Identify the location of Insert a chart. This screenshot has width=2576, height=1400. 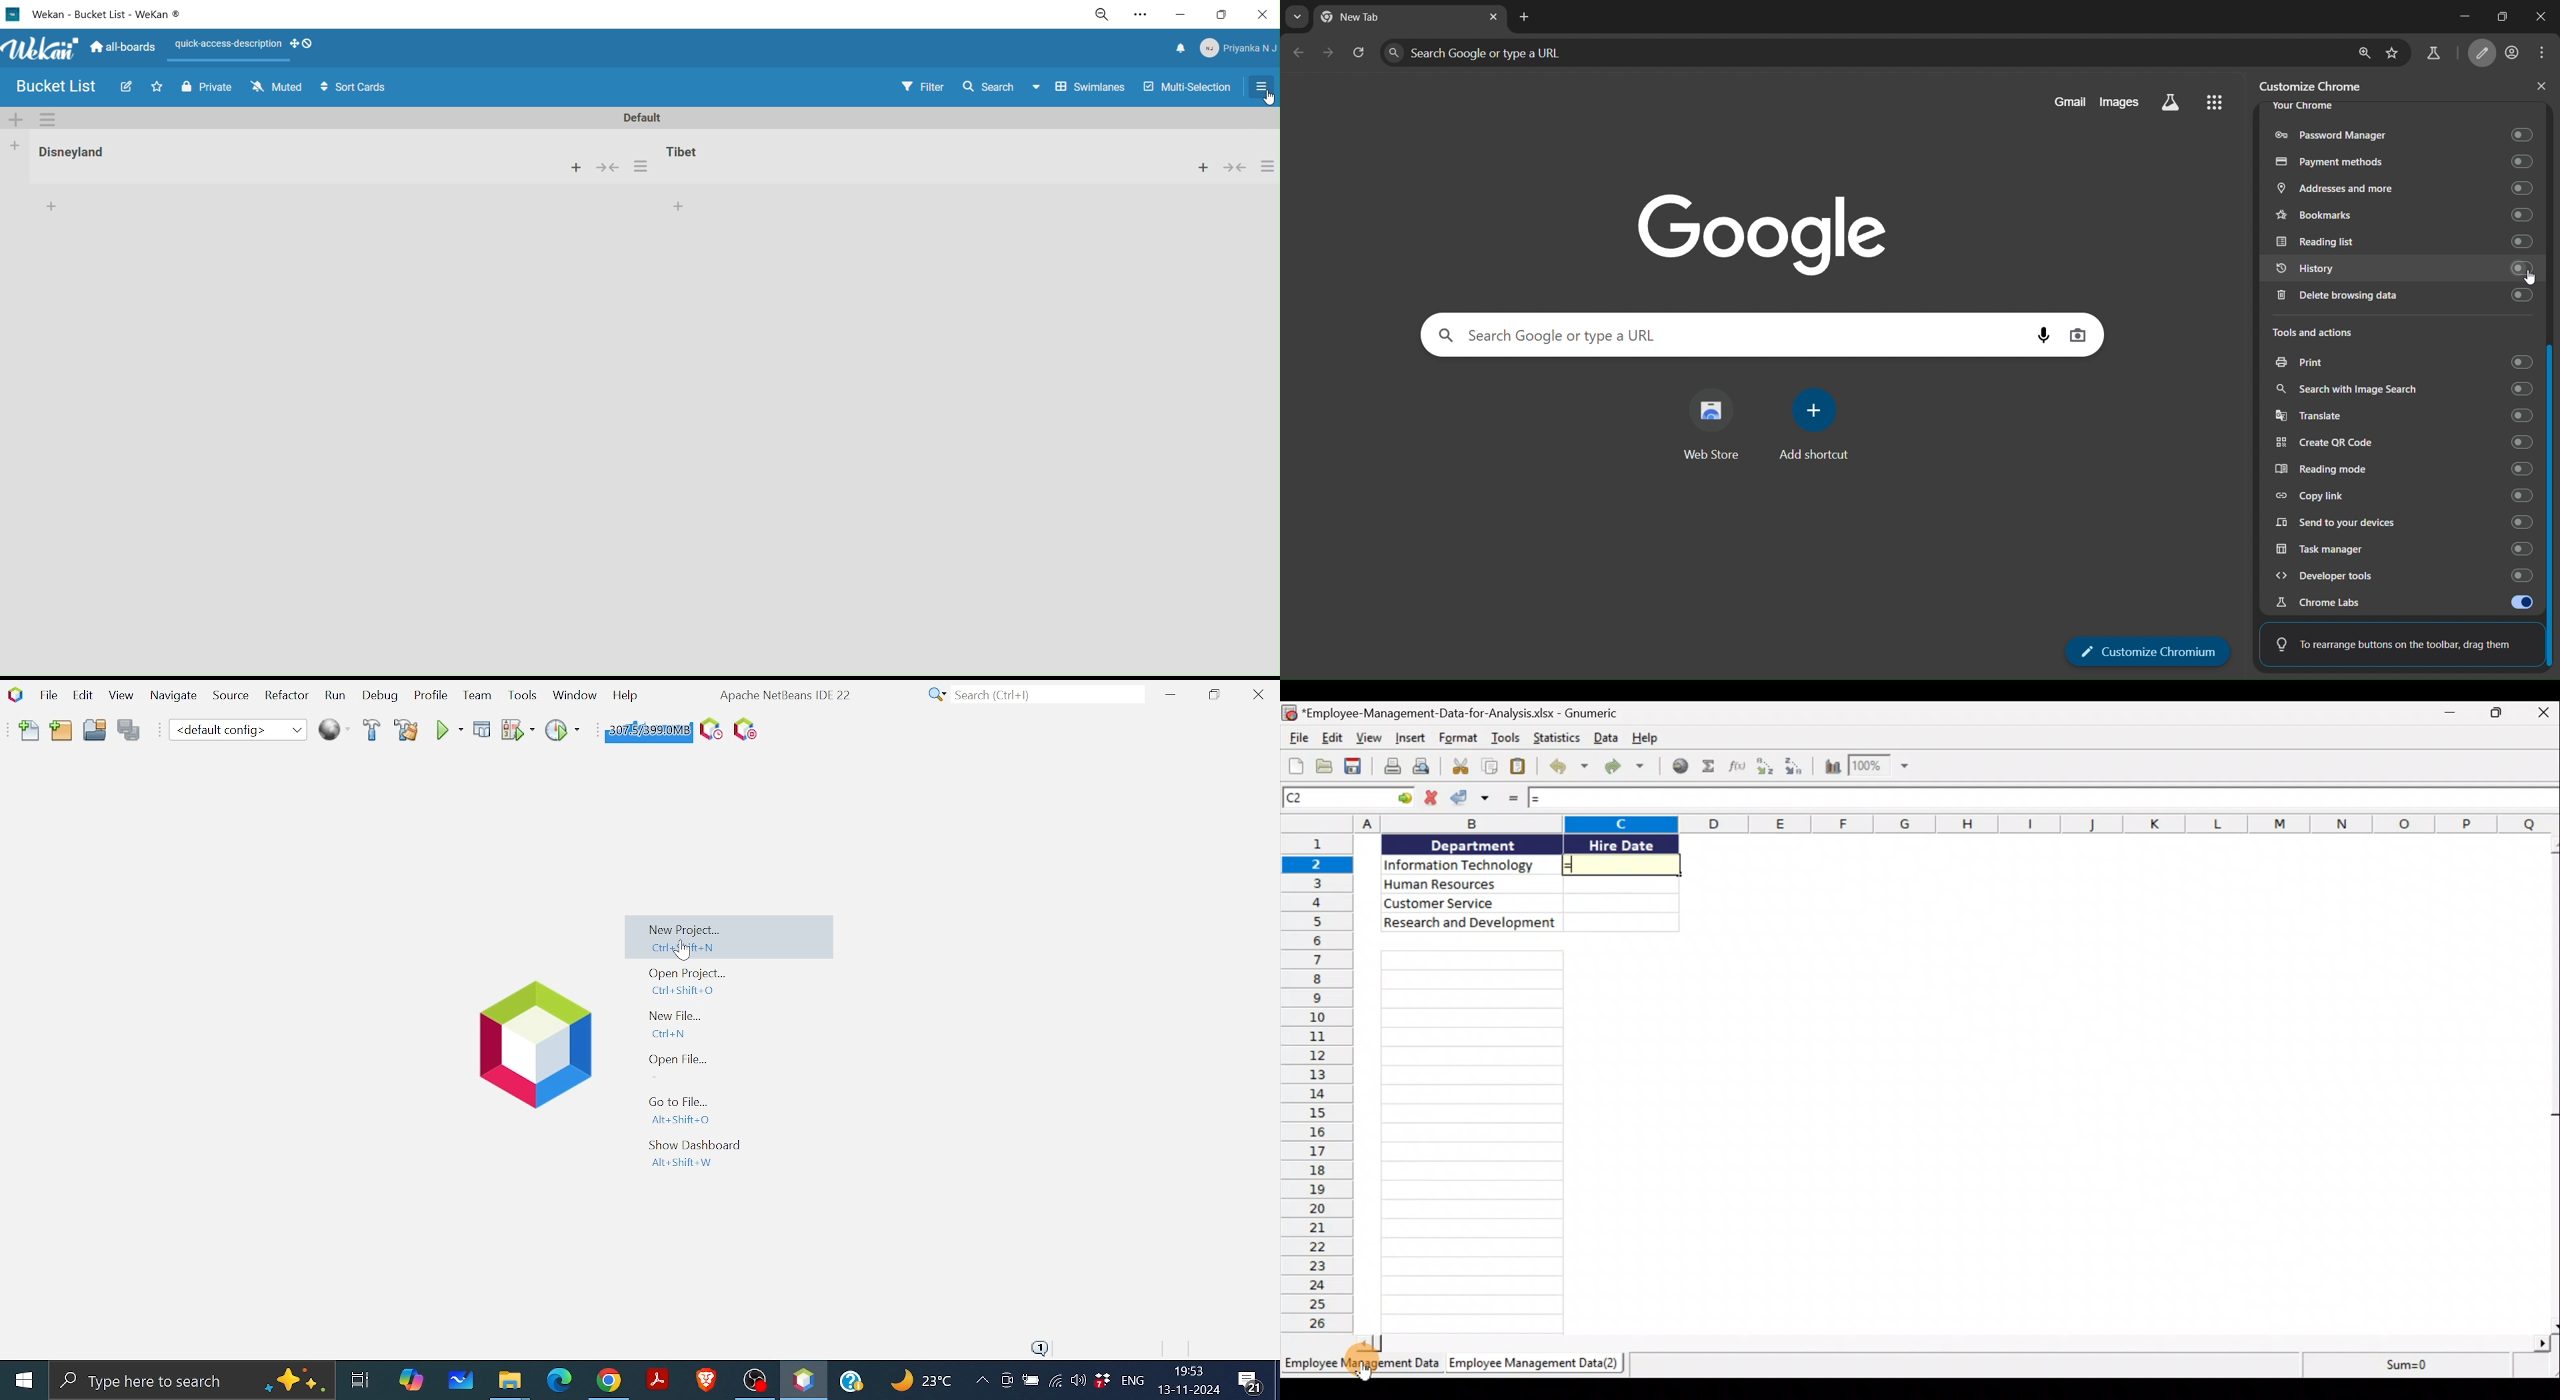
(1833, 766).